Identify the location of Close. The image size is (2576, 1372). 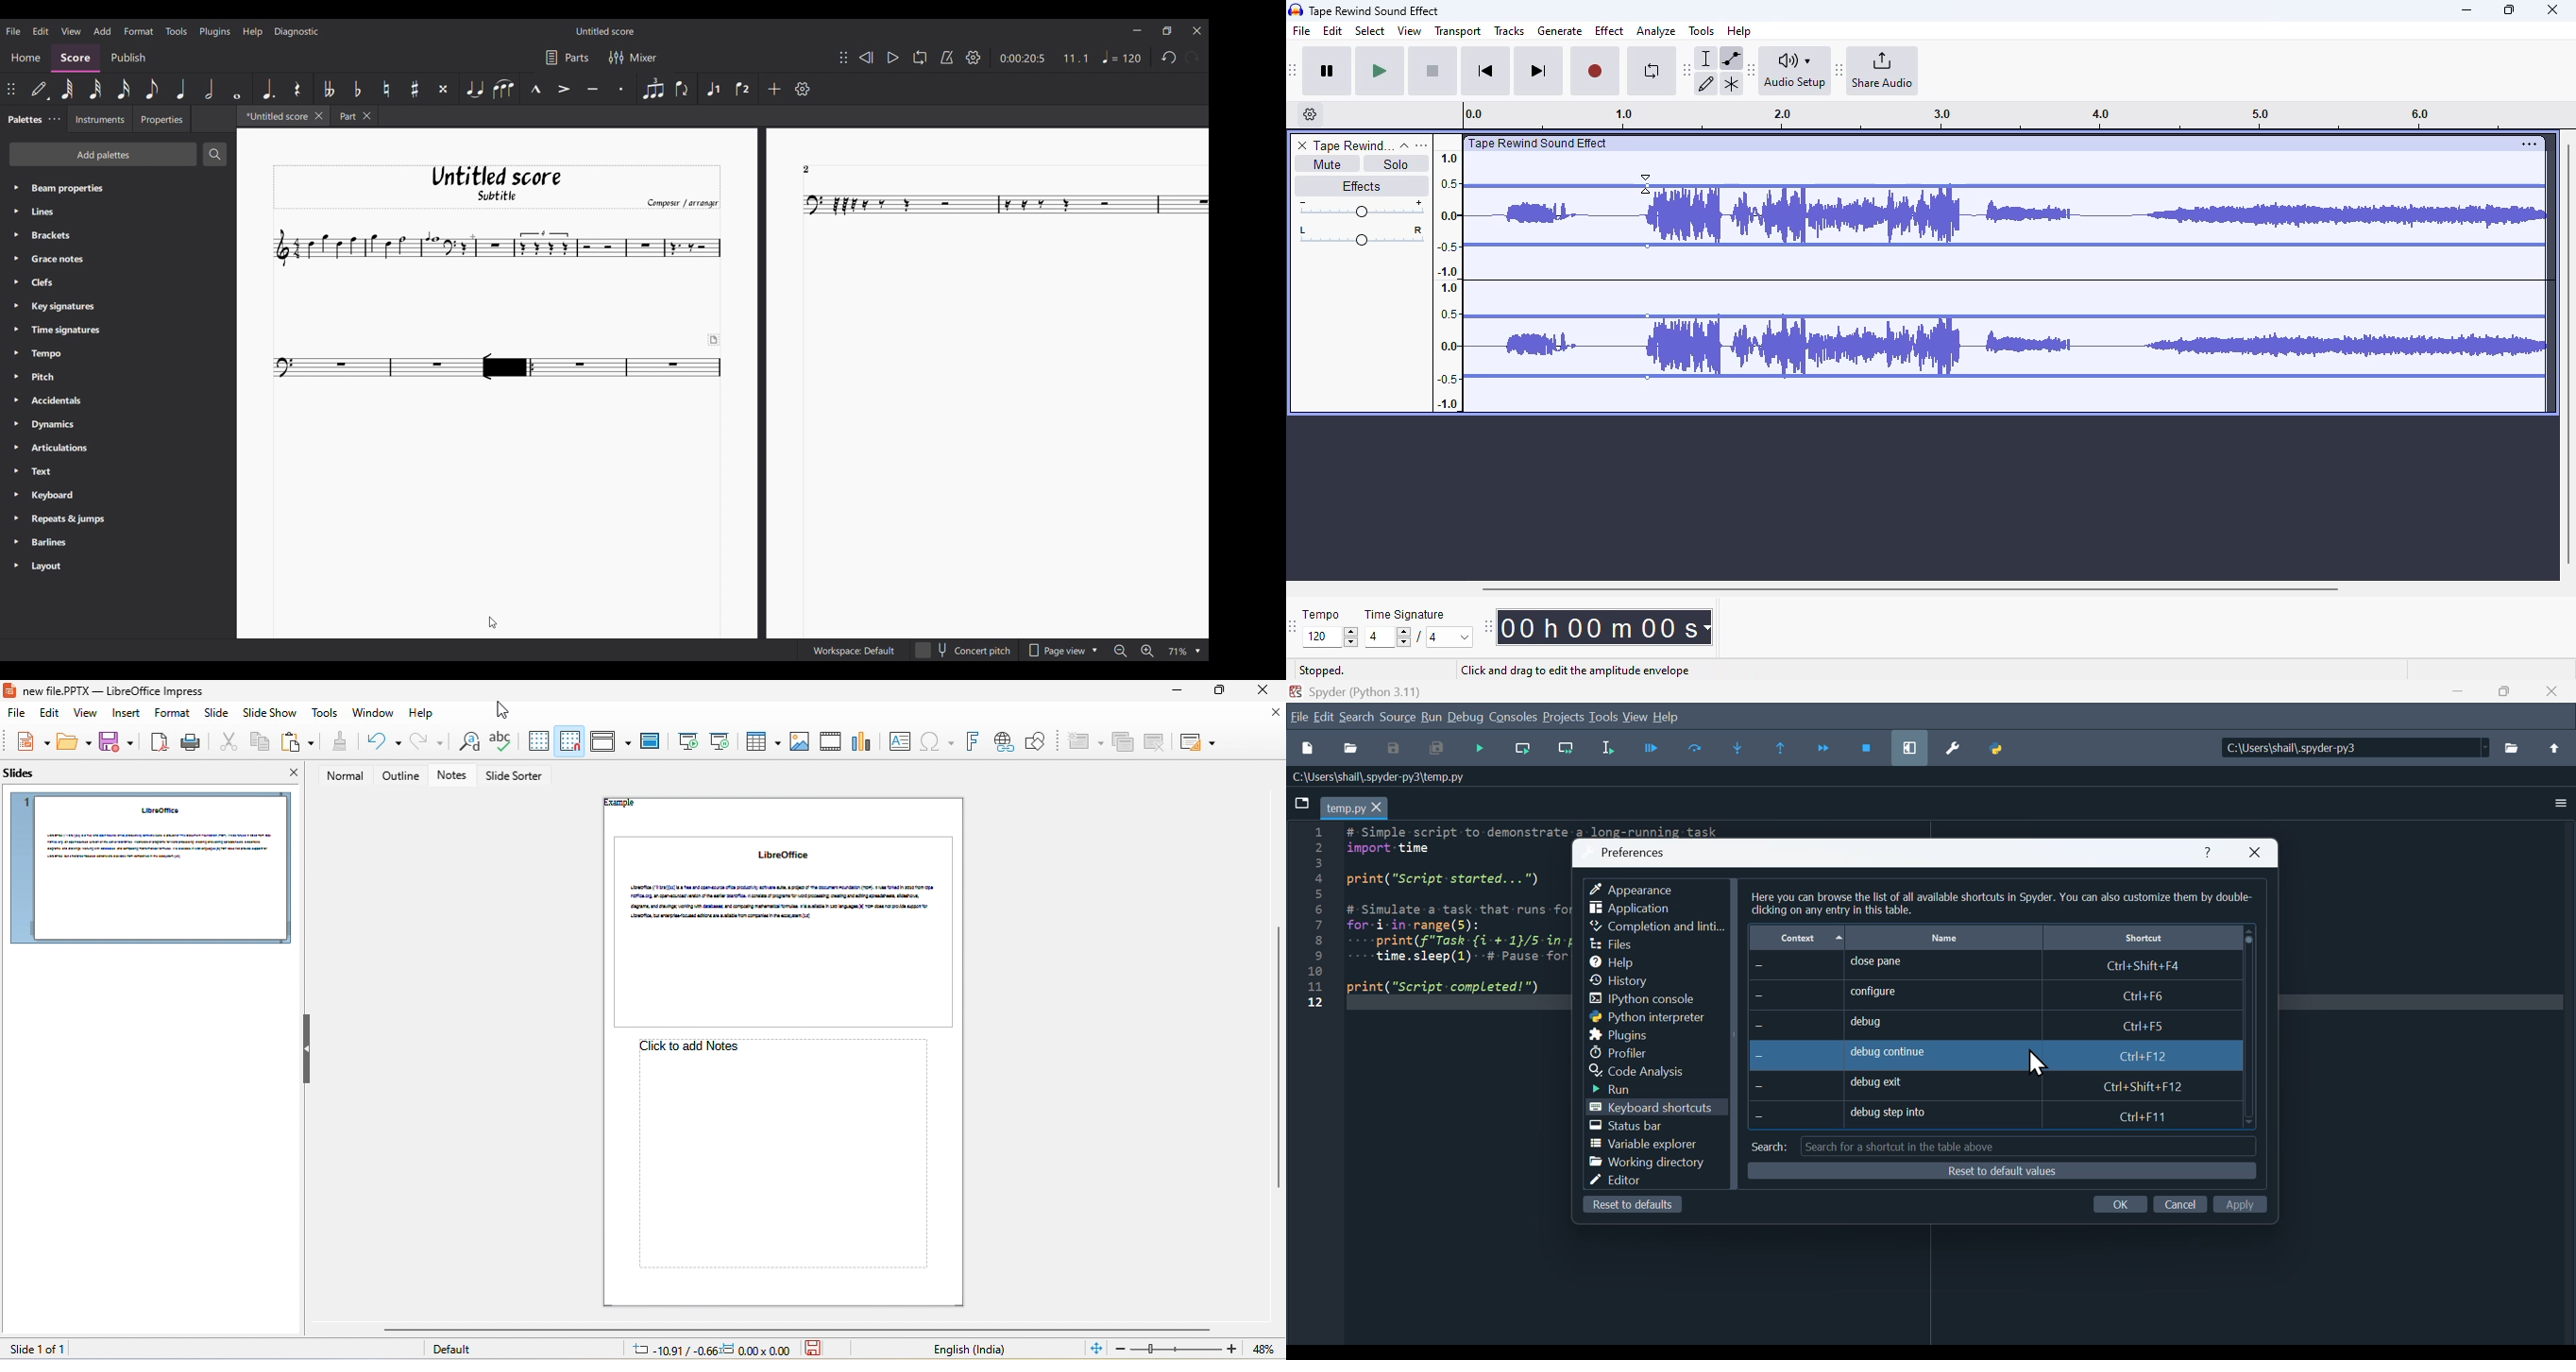
(2258, 852).